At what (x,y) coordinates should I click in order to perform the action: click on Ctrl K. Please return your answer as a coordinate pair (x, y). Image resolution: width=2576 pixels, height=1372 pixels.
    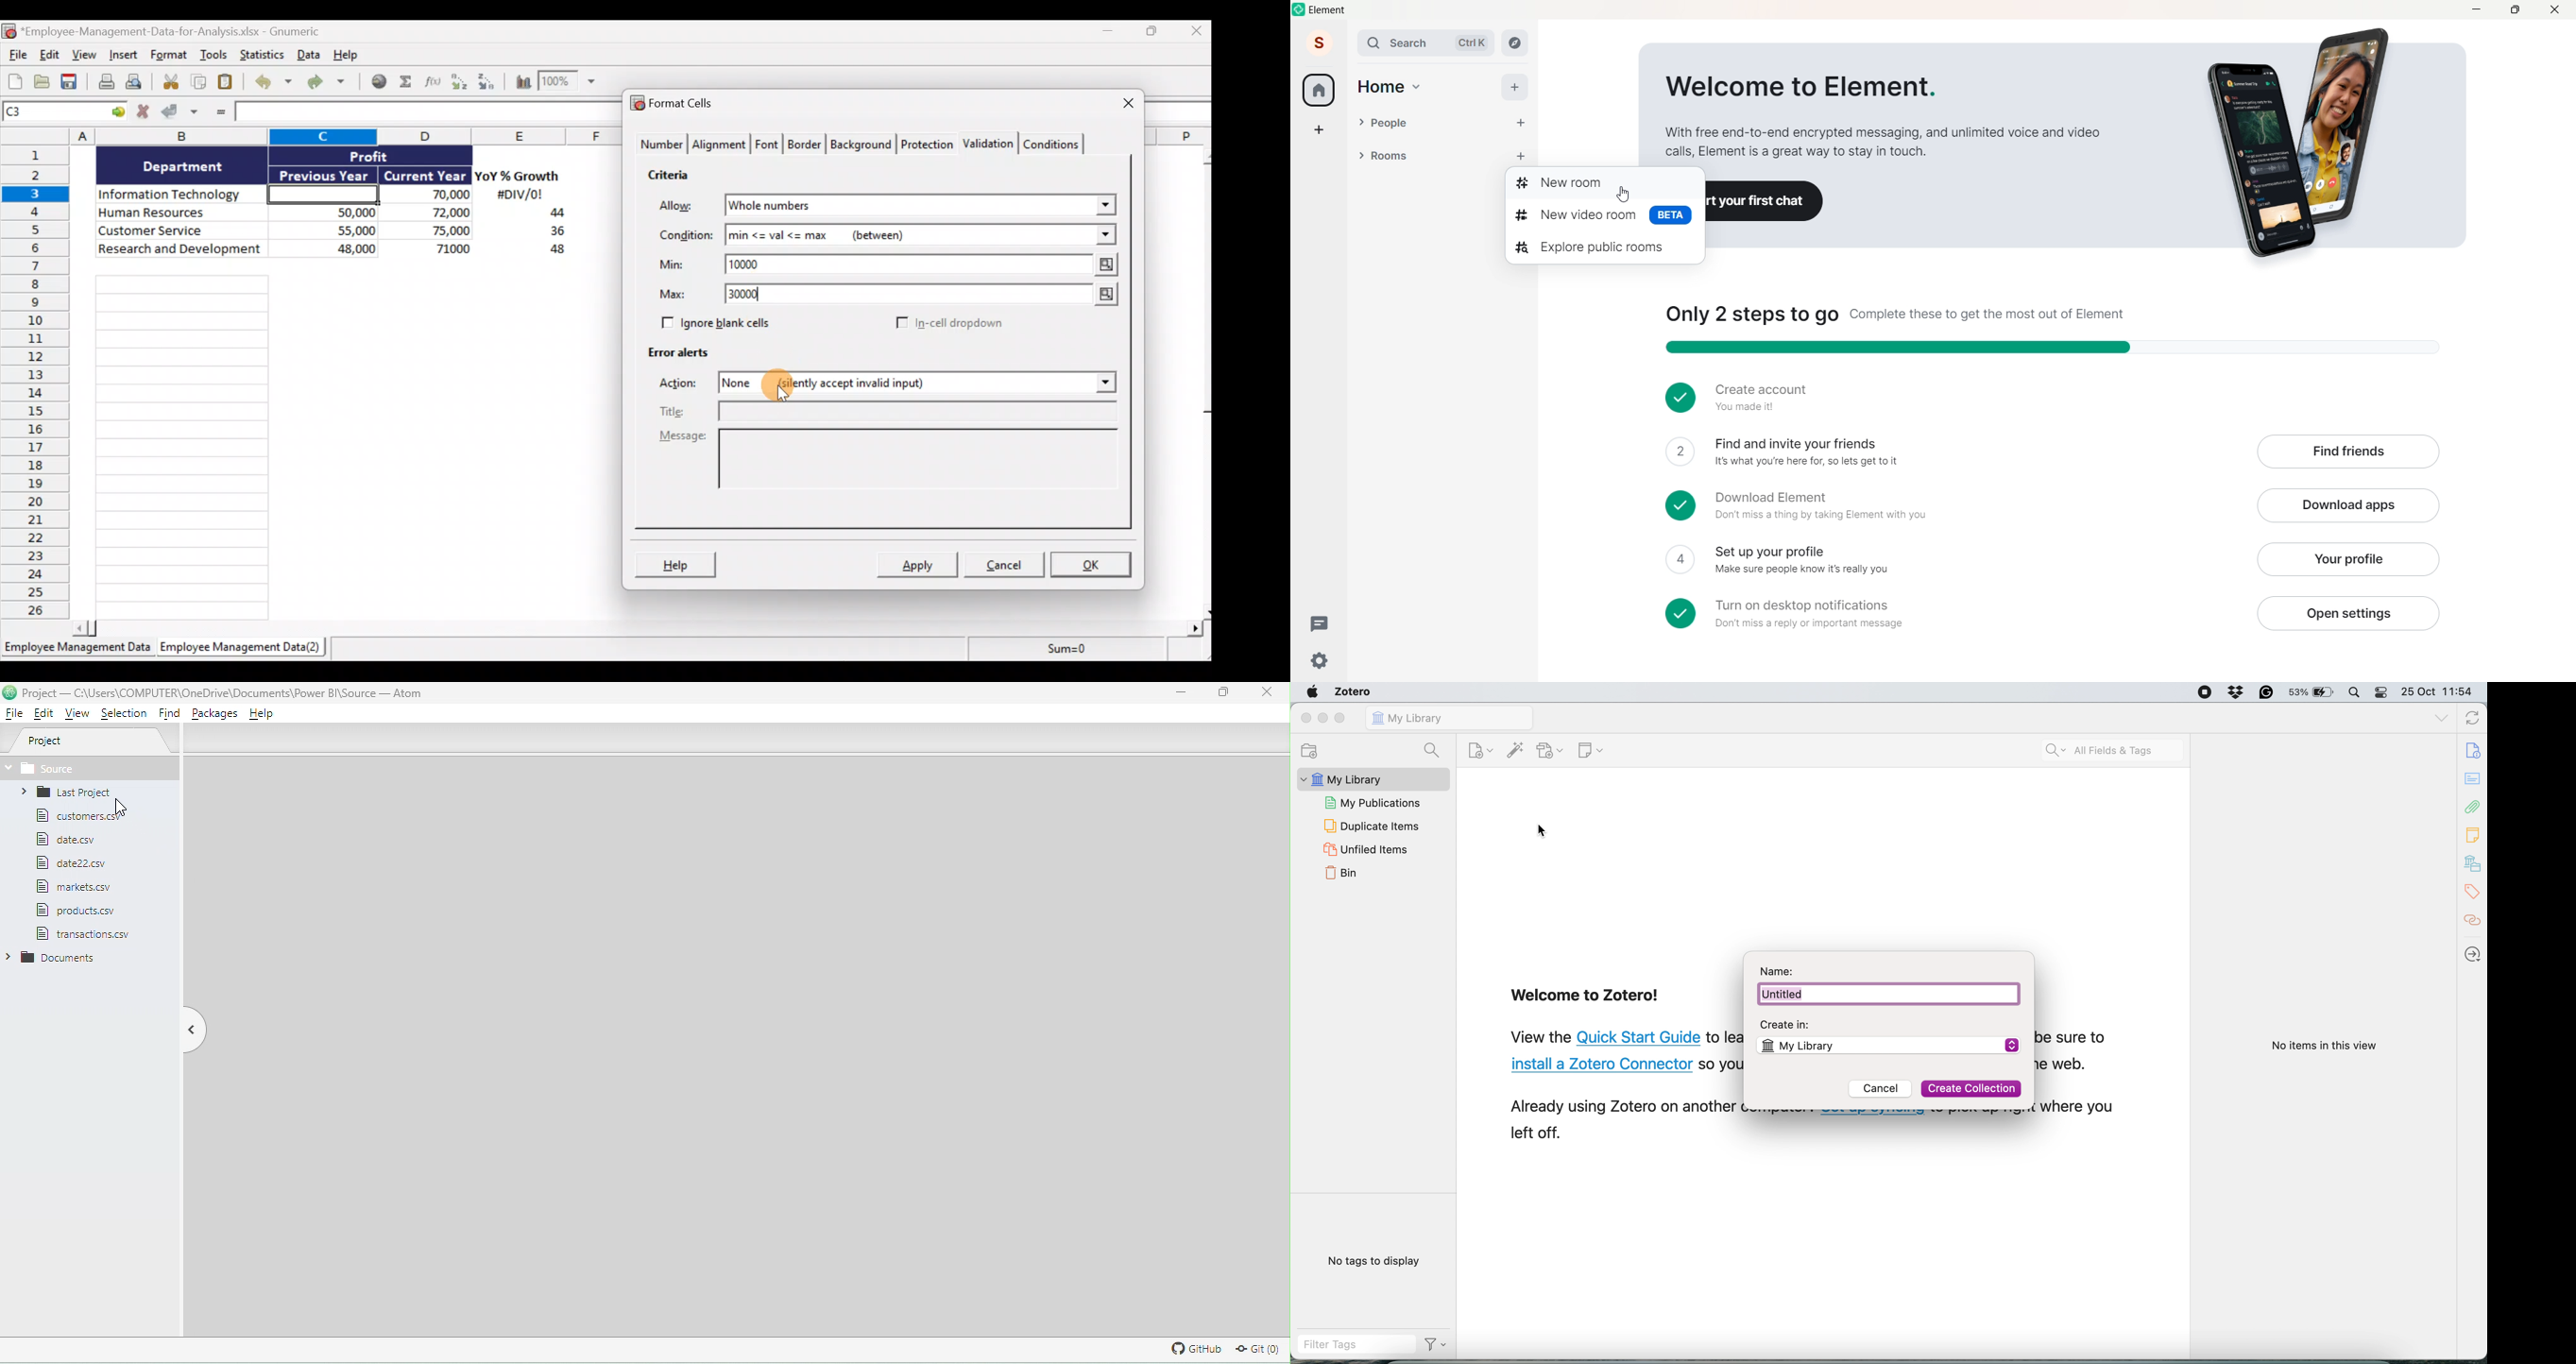
    Looking at the image, I should click on (1472, 43).